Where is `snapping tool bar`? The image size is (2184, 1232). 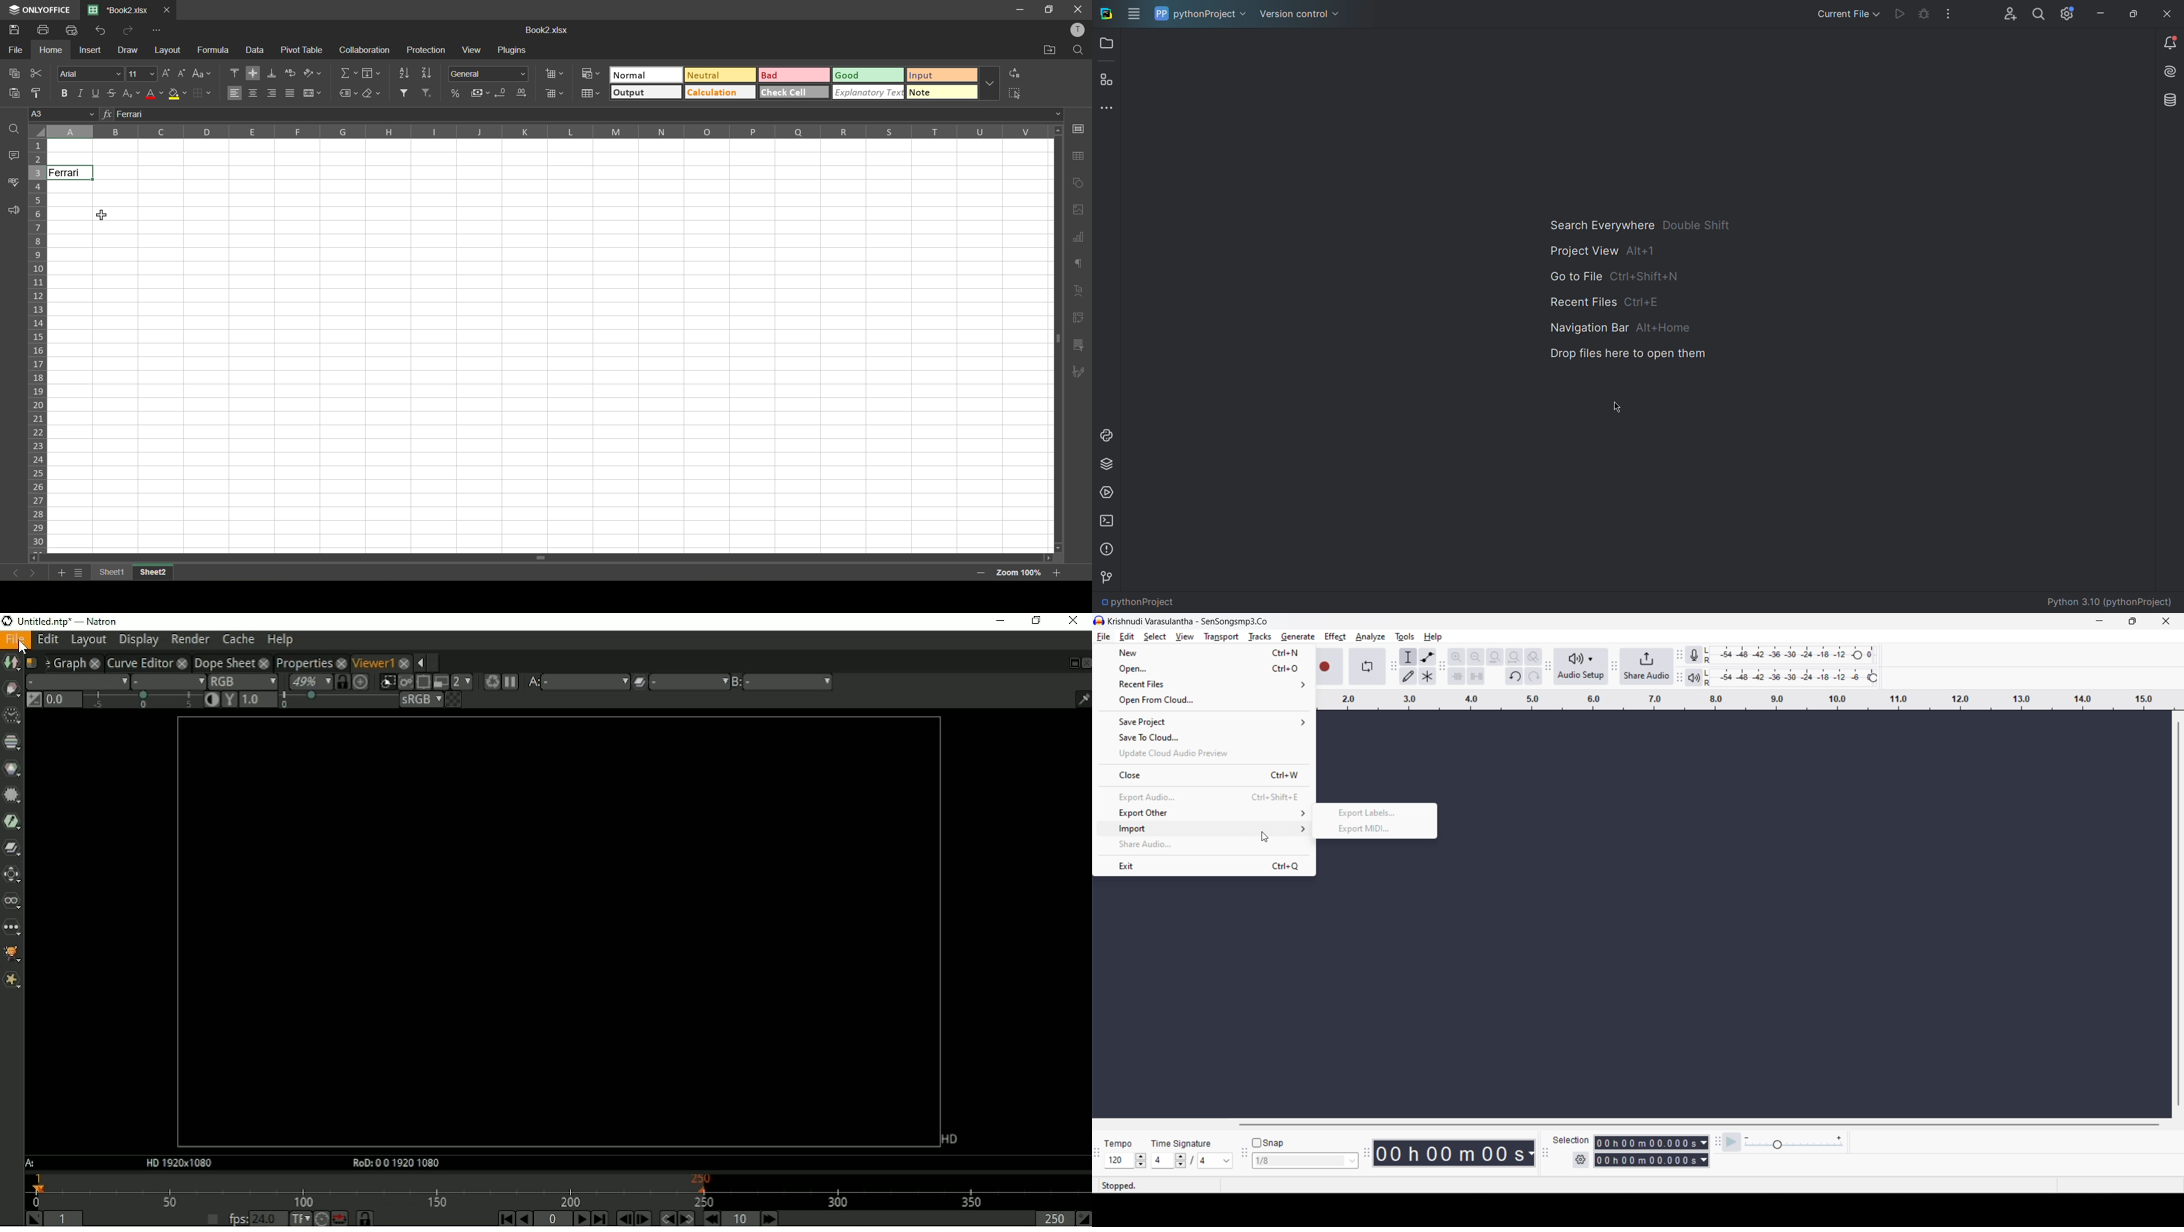
snapping tool bar is located at coordinates (1243, 1154).